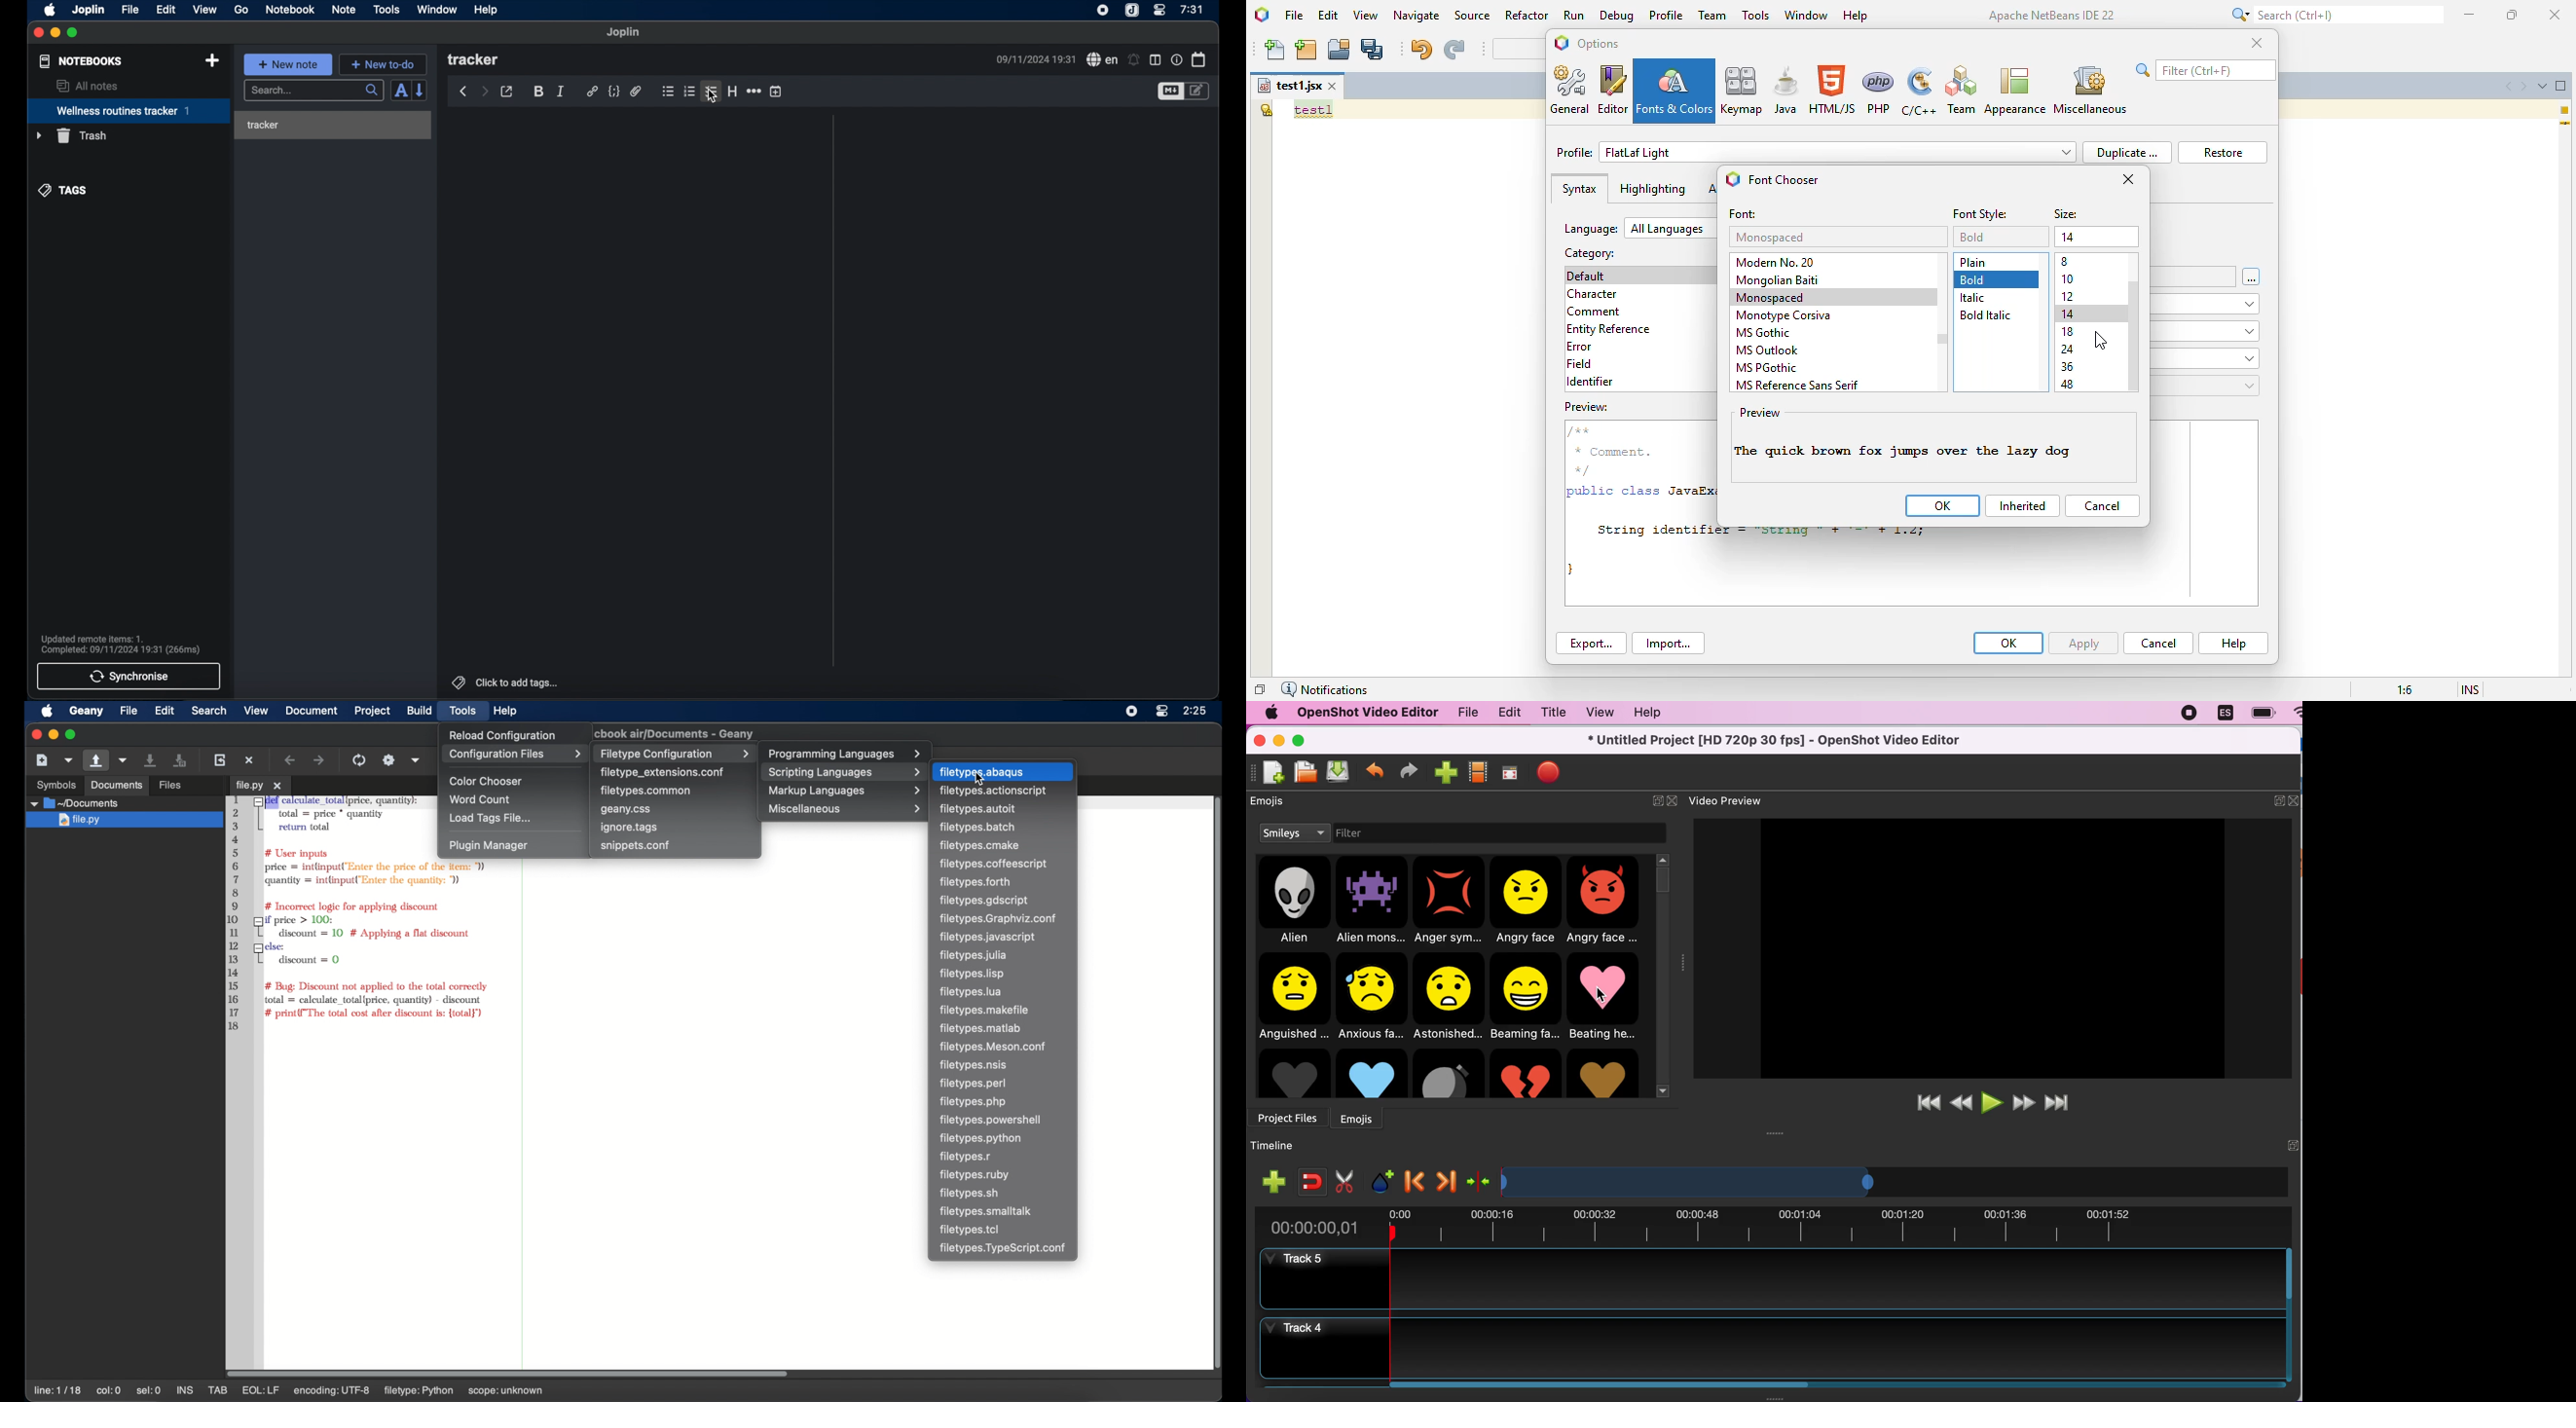 Image resolution: width=2576 pixels, height=1428 pixels. Describe the element at coordinates (130, 9) in the screenshot. I see `file` at that location.